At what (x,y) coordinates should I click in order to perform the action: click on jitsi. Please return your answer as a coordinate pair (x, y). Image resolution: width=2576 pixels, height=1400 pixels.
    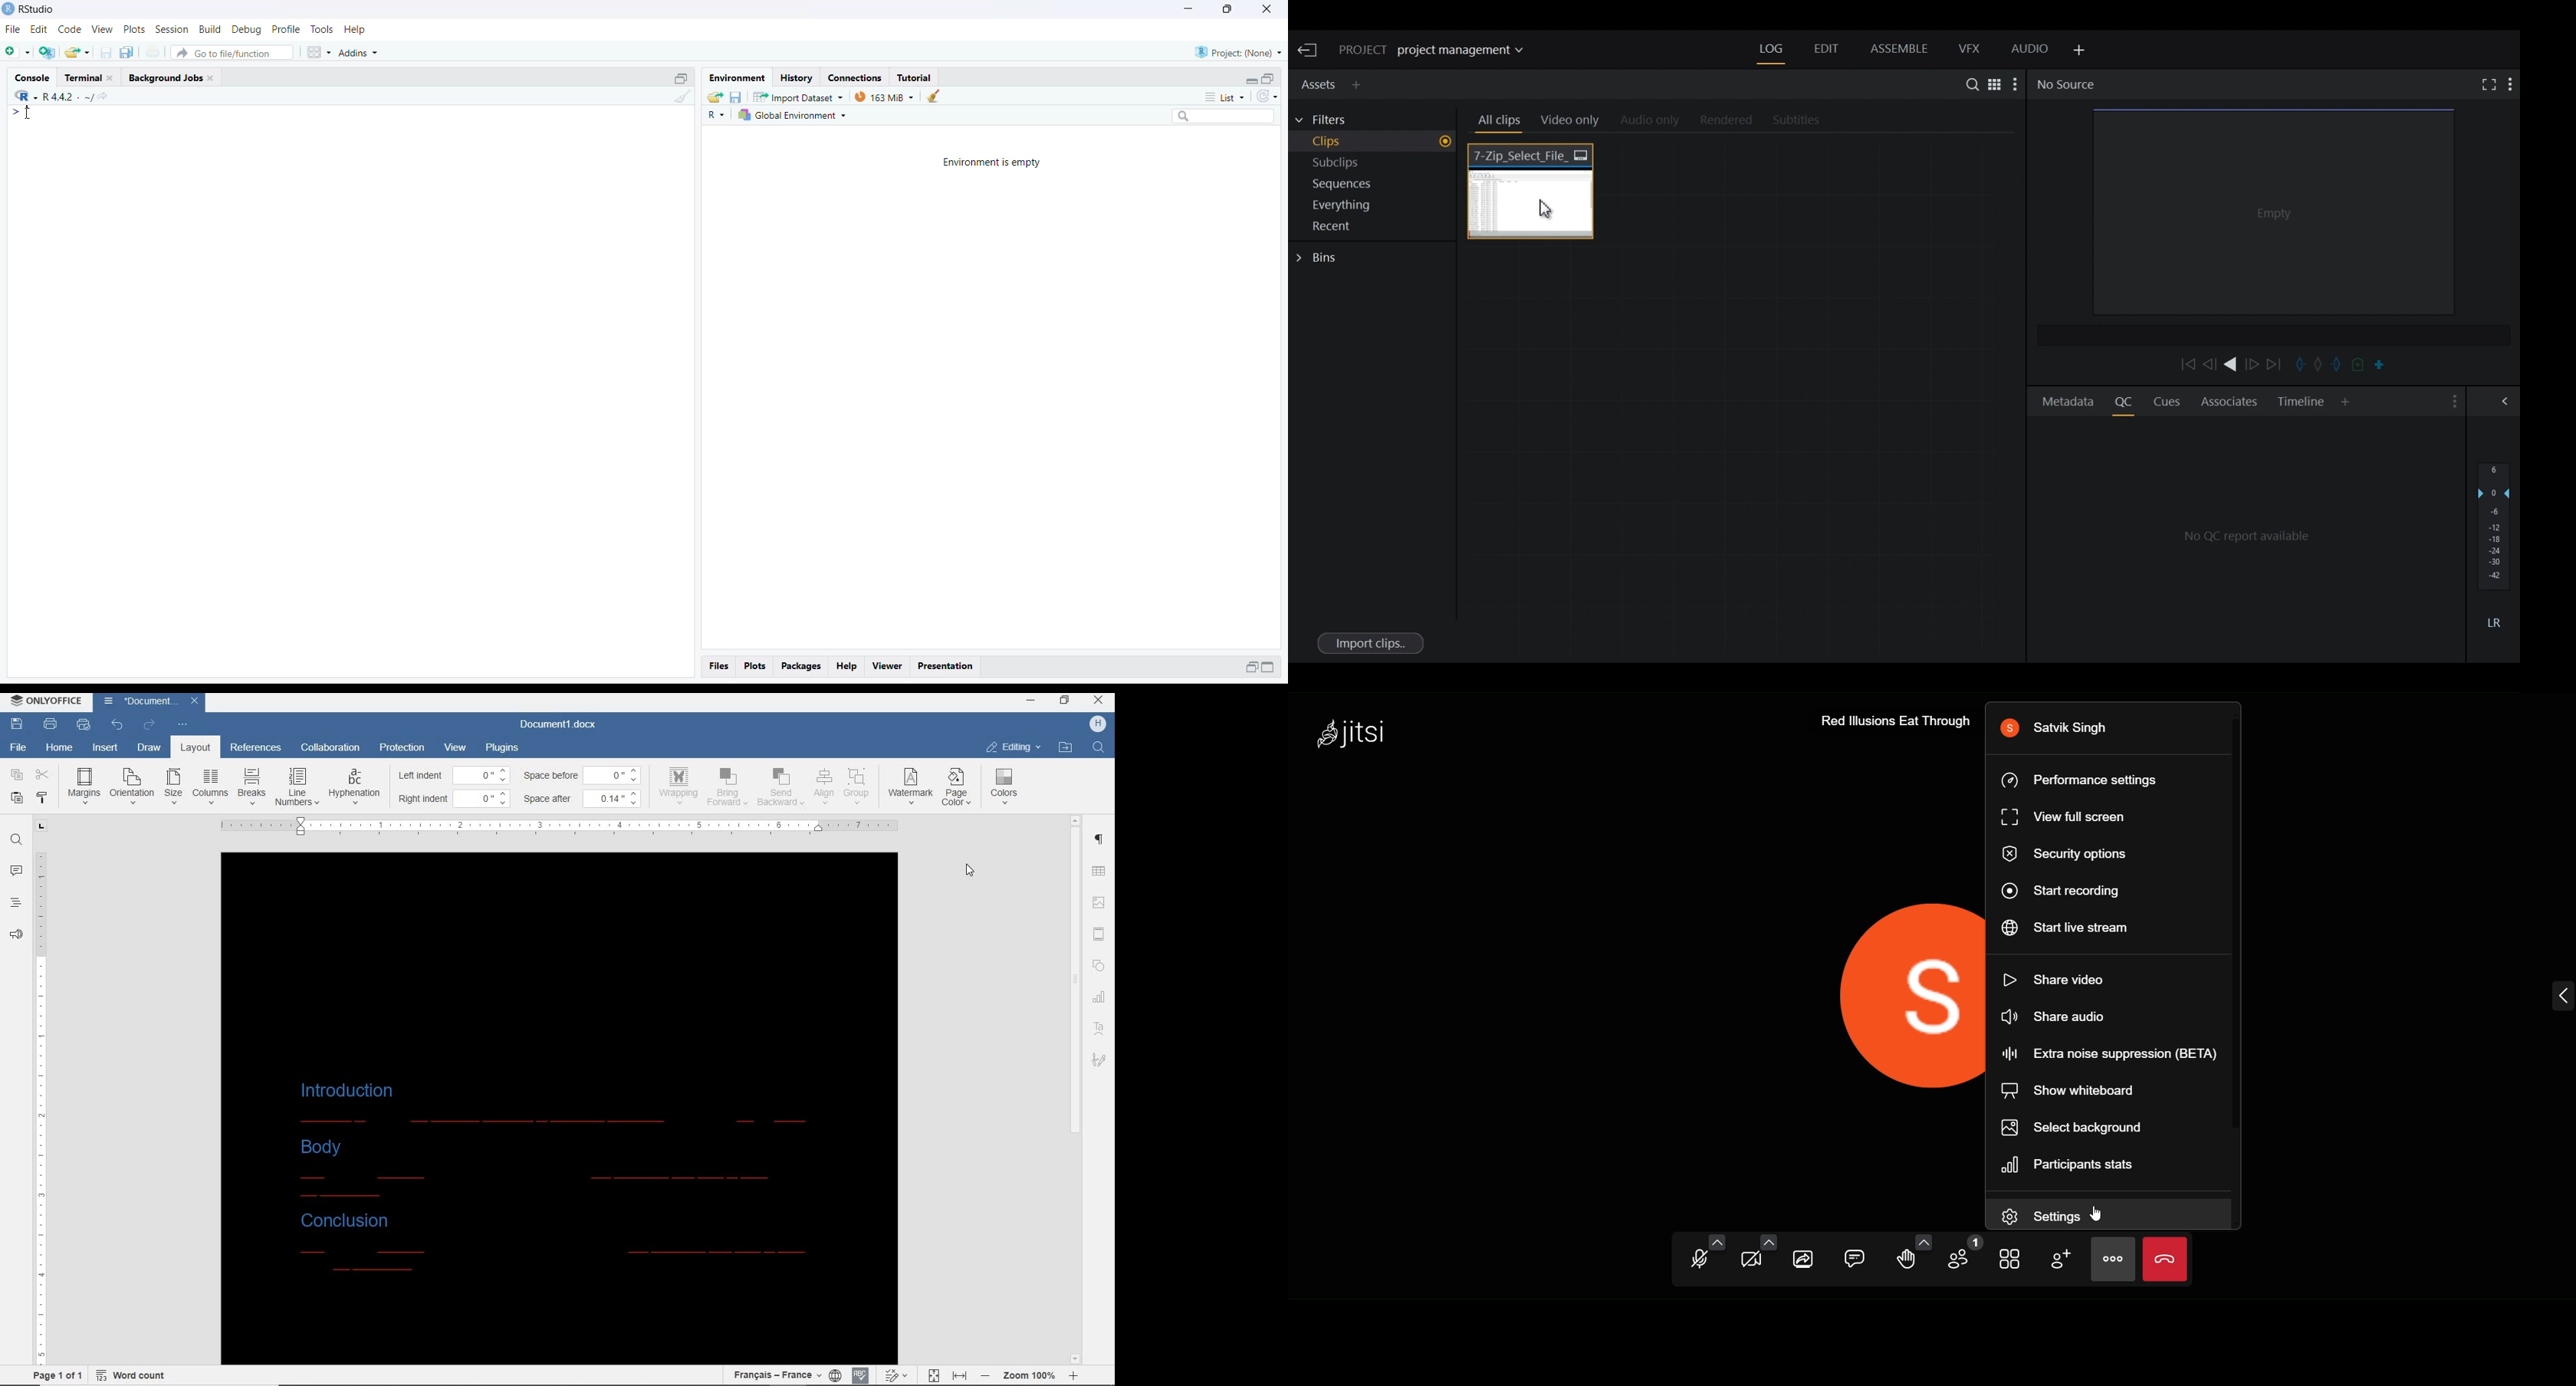
    Looking at the image, I should click on (1361, 731).